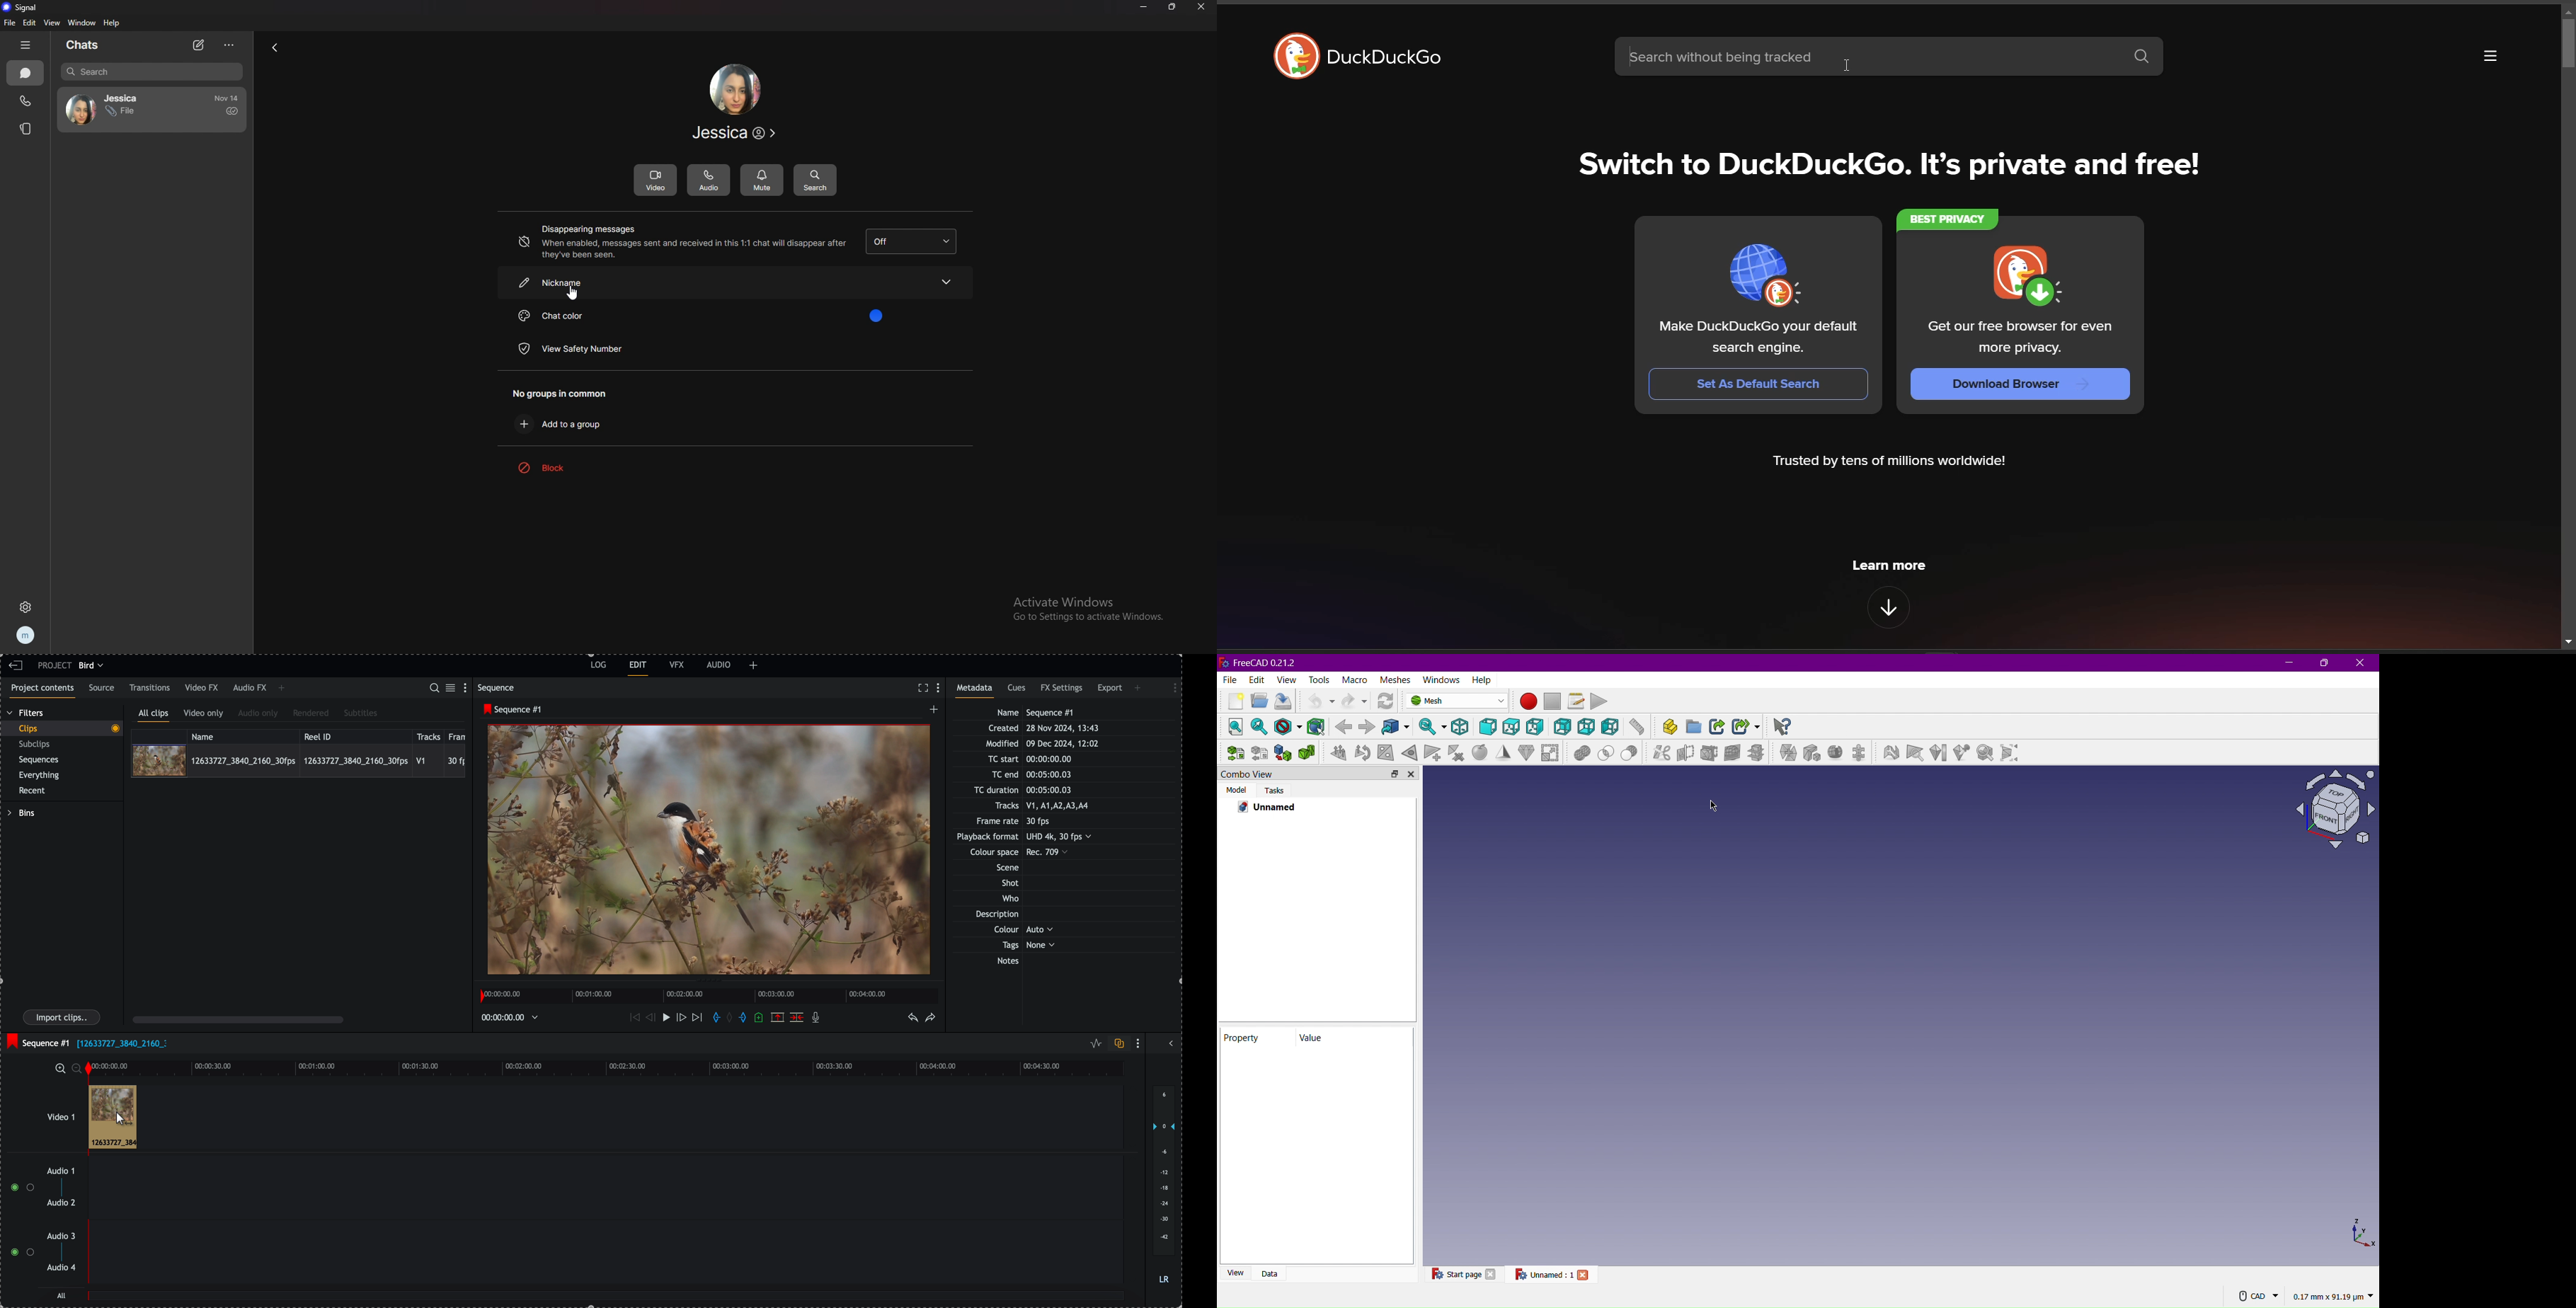 Image resolution: width=2576 pixels, height=1316 pixels. Describe the element at coordinates (1268, 1272) in the screenshot. I see `Data` at that location.